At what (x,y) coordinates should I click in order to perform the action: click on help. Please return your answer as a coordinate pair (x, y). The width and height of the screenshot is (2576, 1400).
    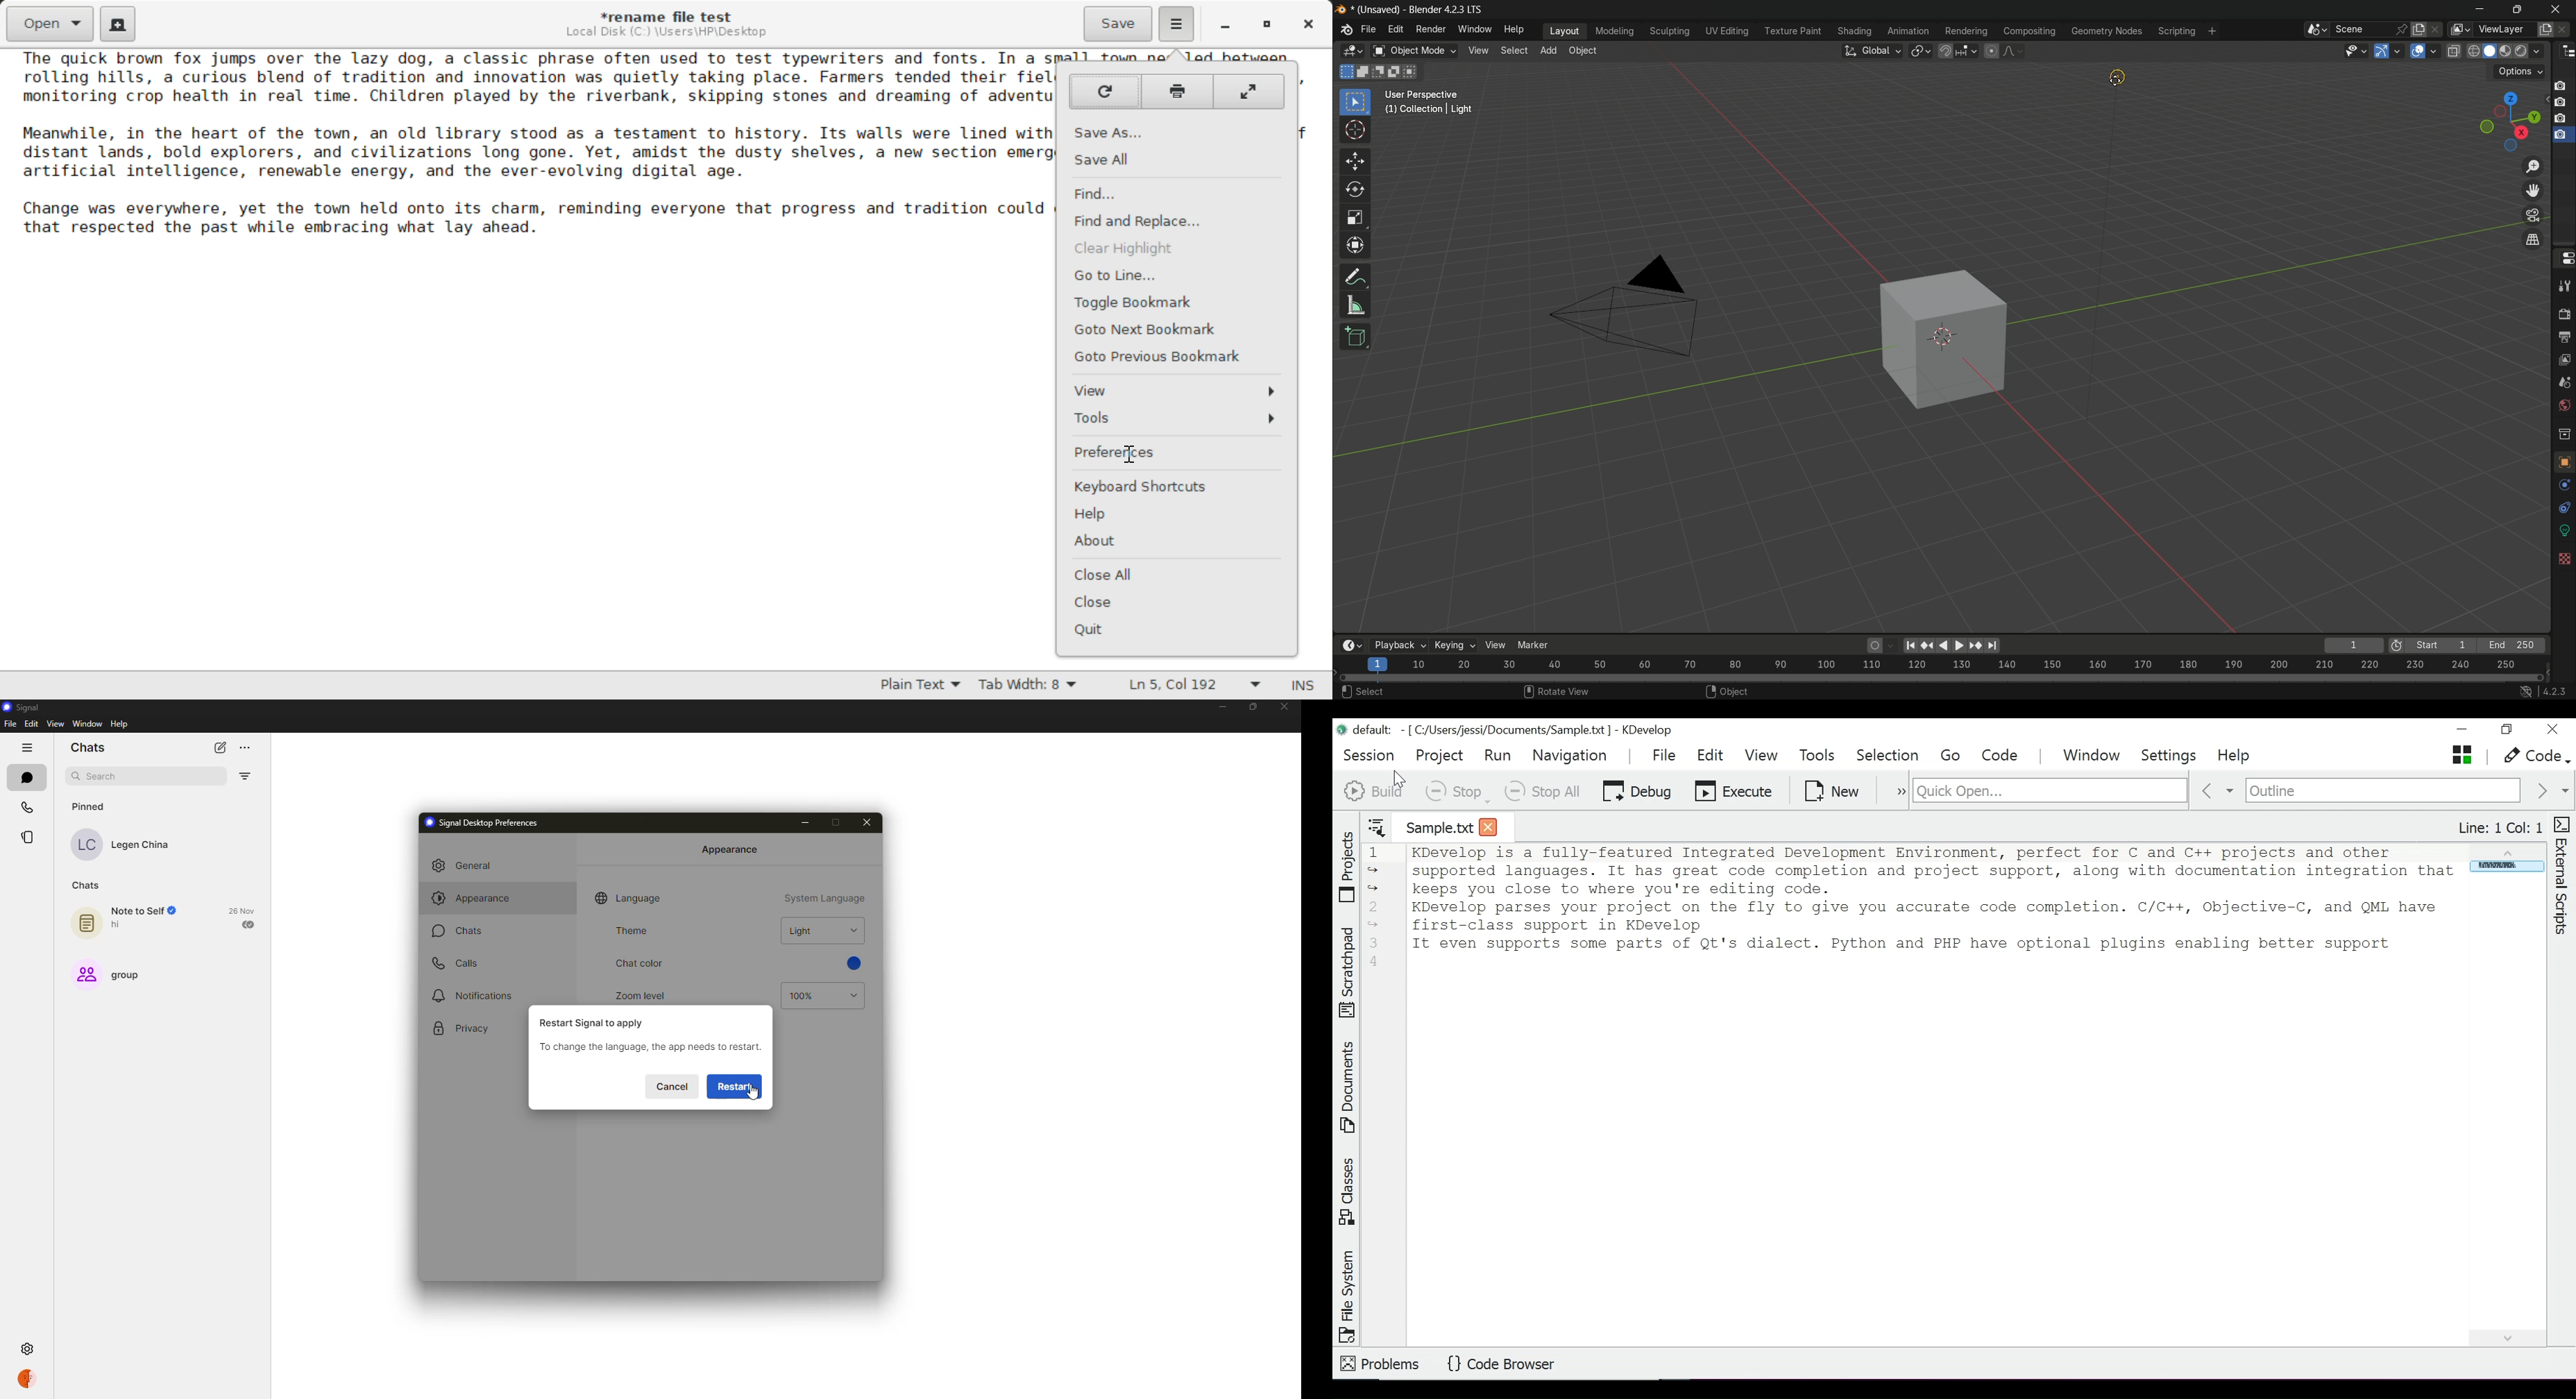
    Looking at the image, I should click on (119, 725).